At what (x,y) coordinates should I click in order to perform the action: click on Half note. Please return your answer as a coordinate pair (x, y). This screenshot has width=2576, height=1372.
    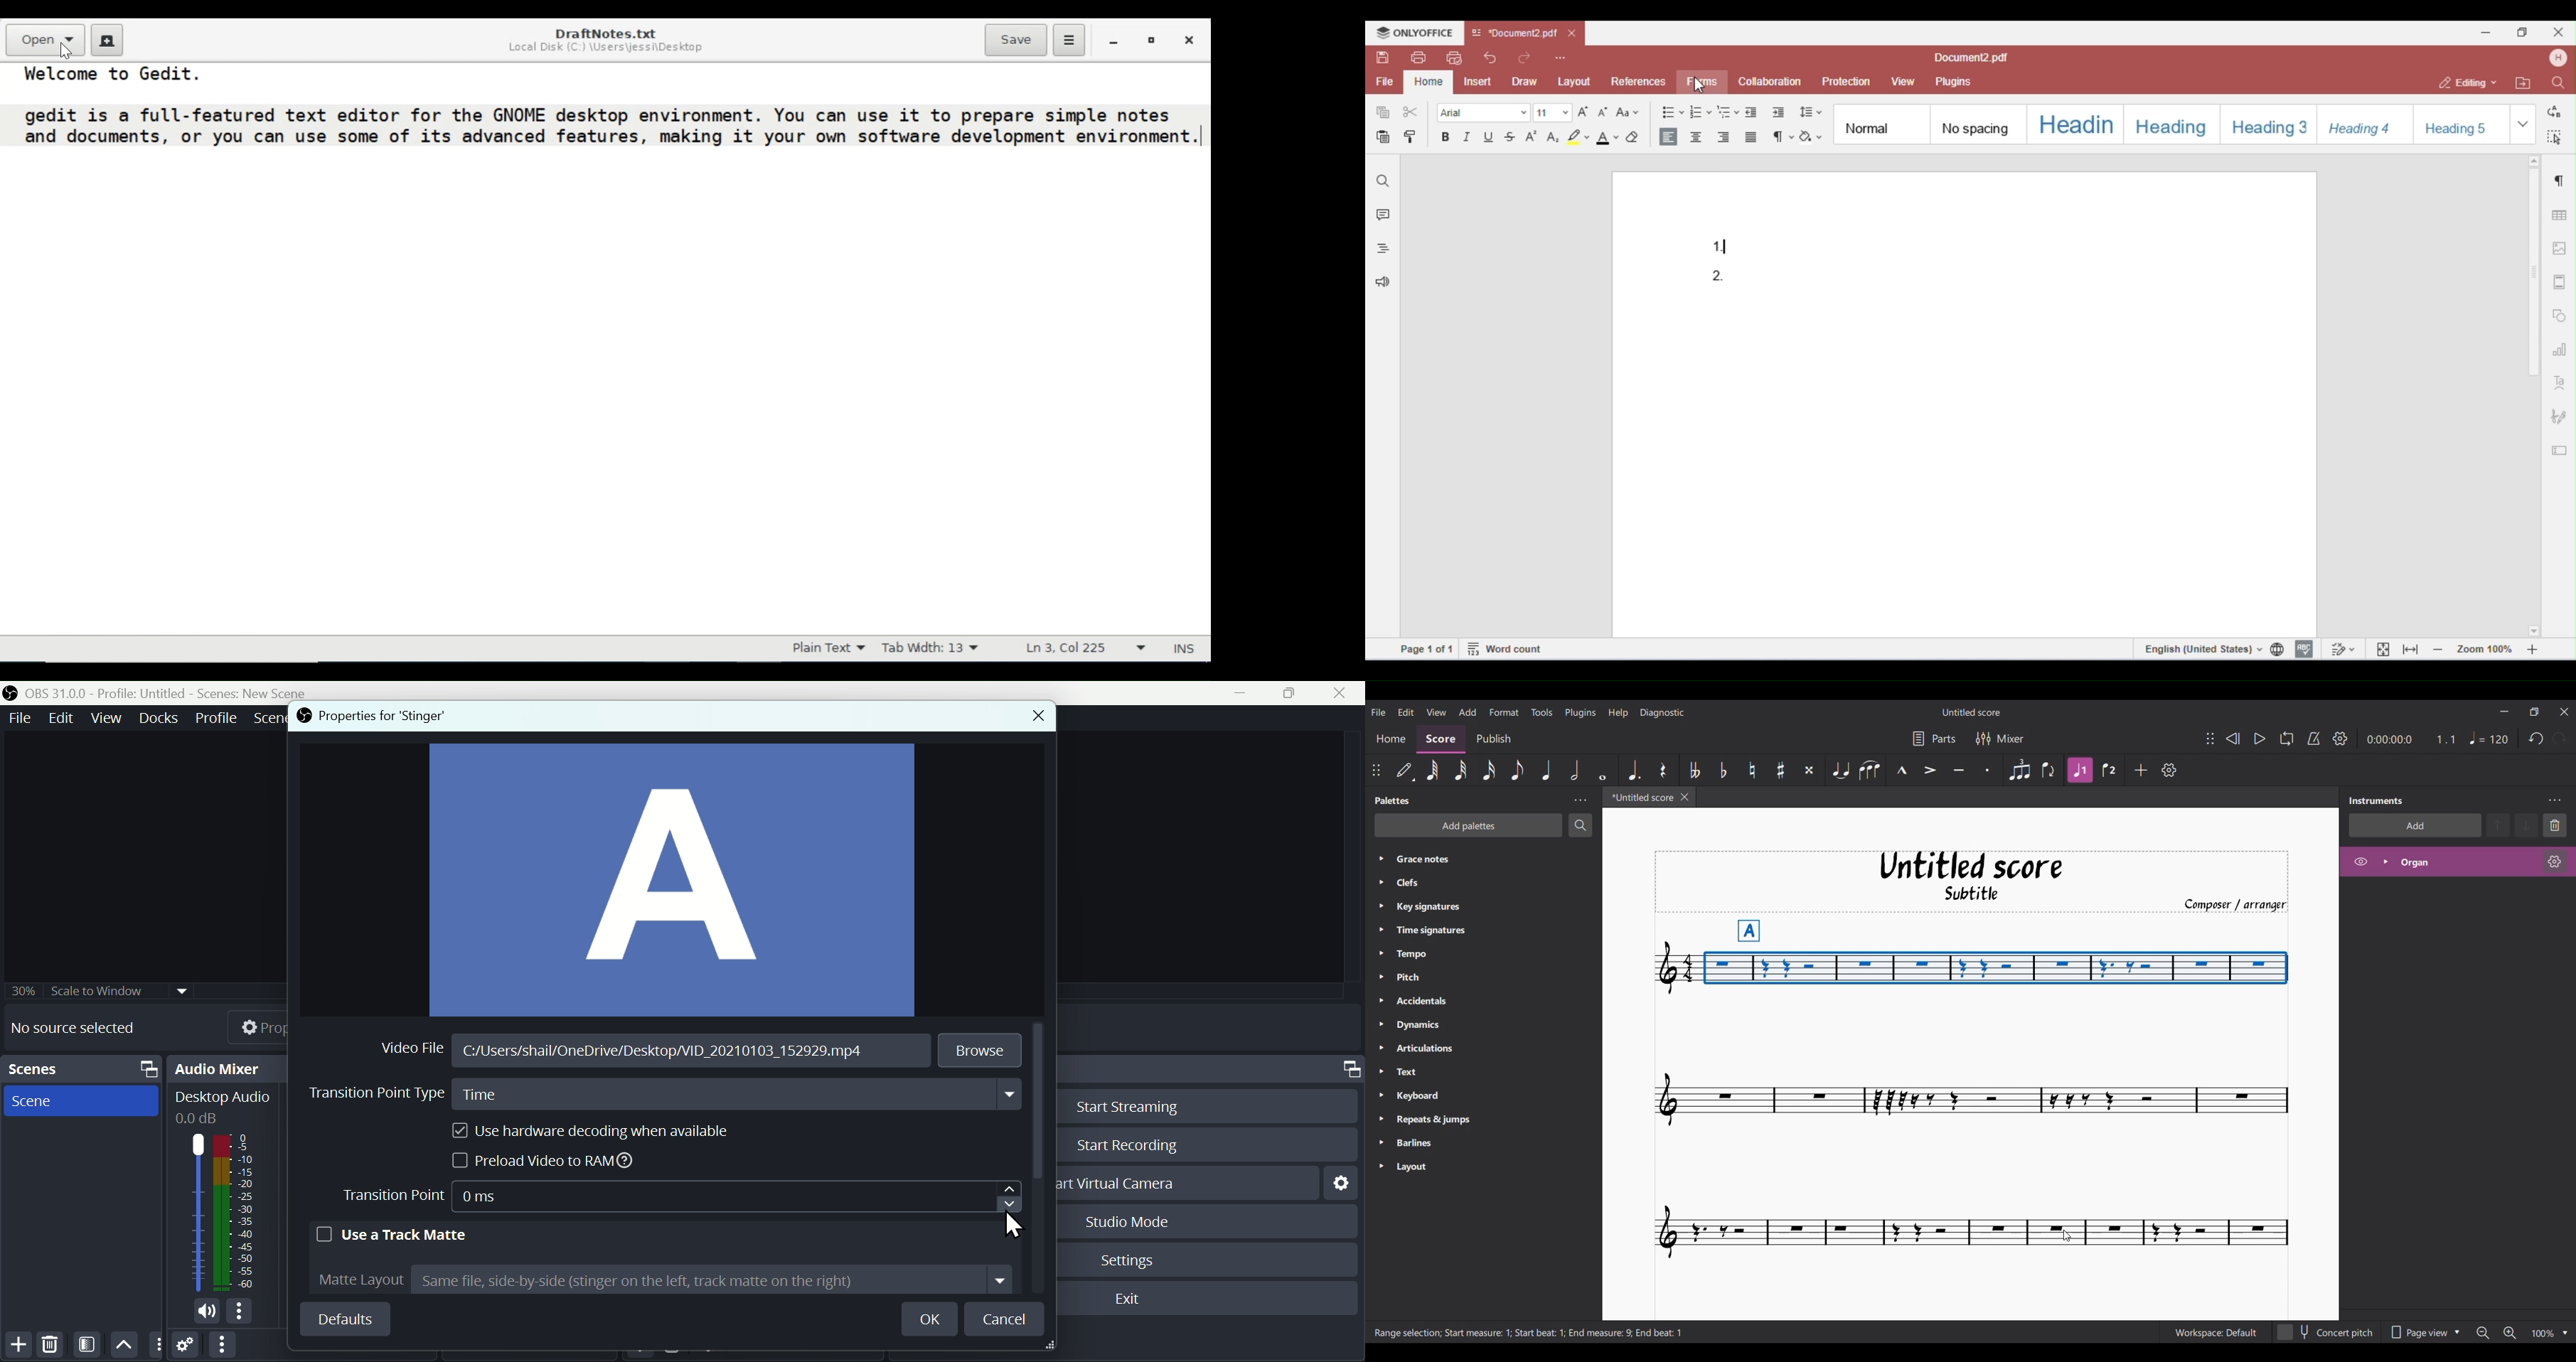
    Looking at the image, I should click on (1574, 770).